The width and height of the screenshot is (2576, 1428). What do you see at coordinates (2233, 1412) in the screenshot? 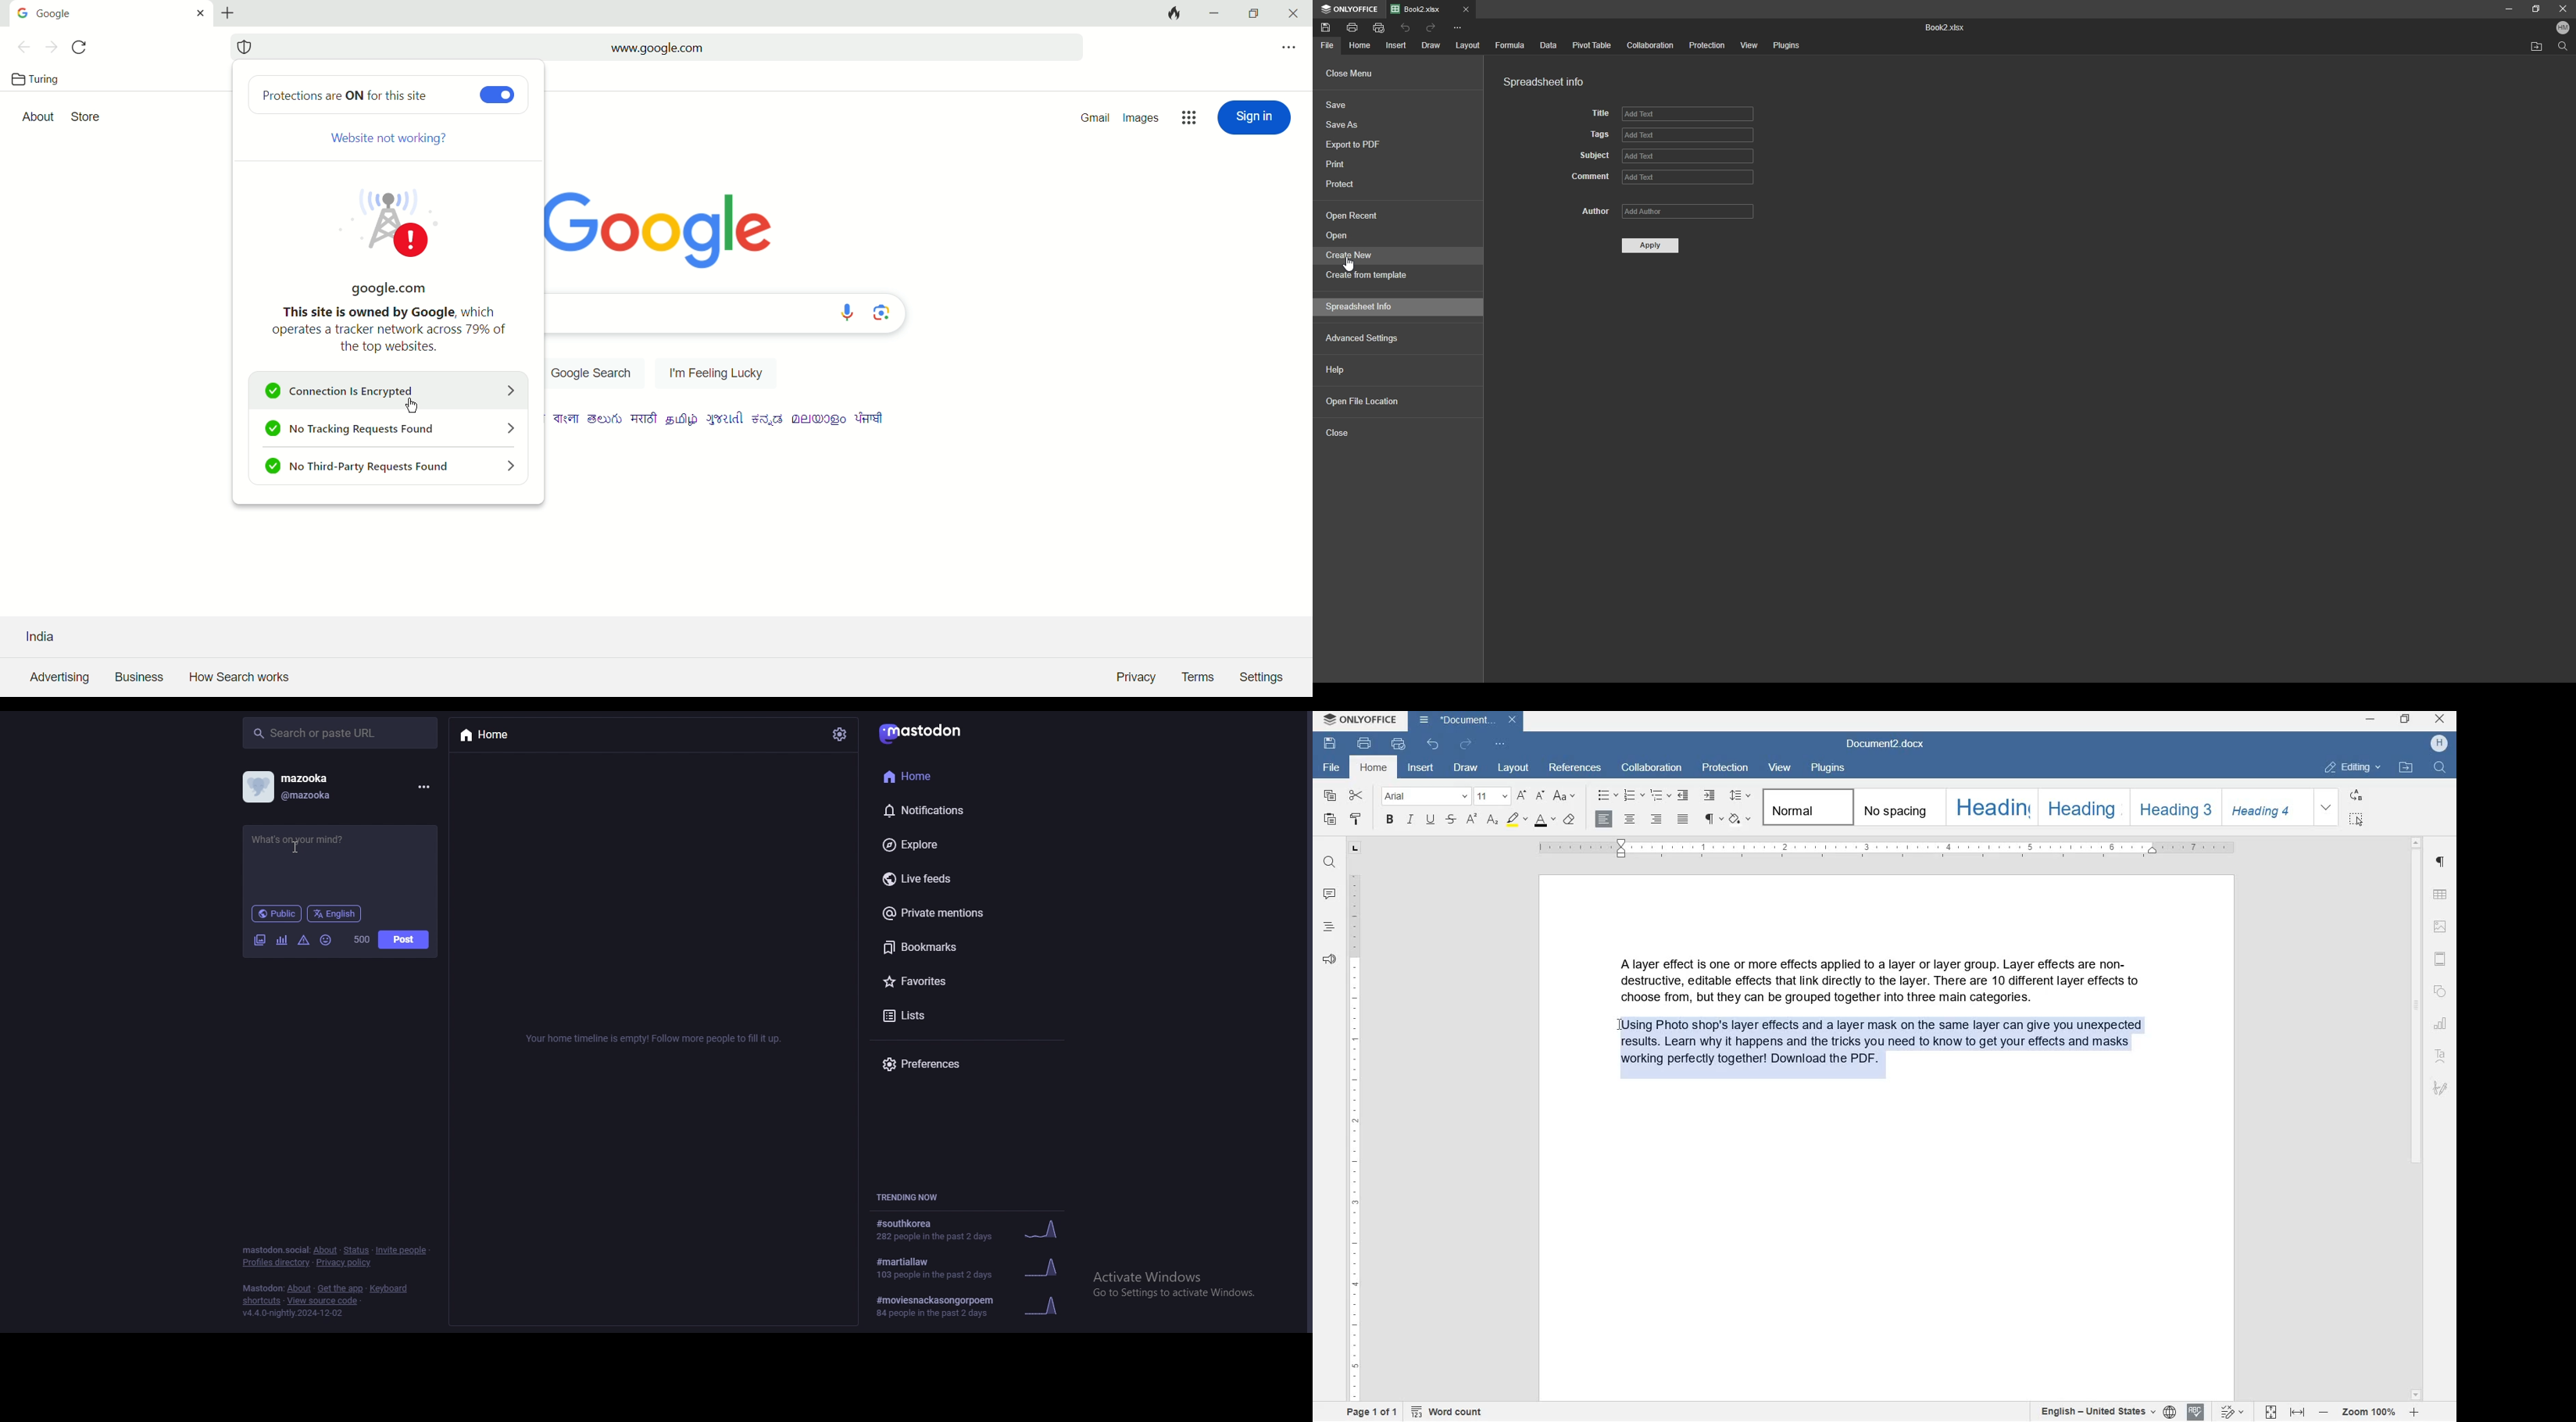
I see `TRACK CHANGES` at bounding box center [2233, 1412].